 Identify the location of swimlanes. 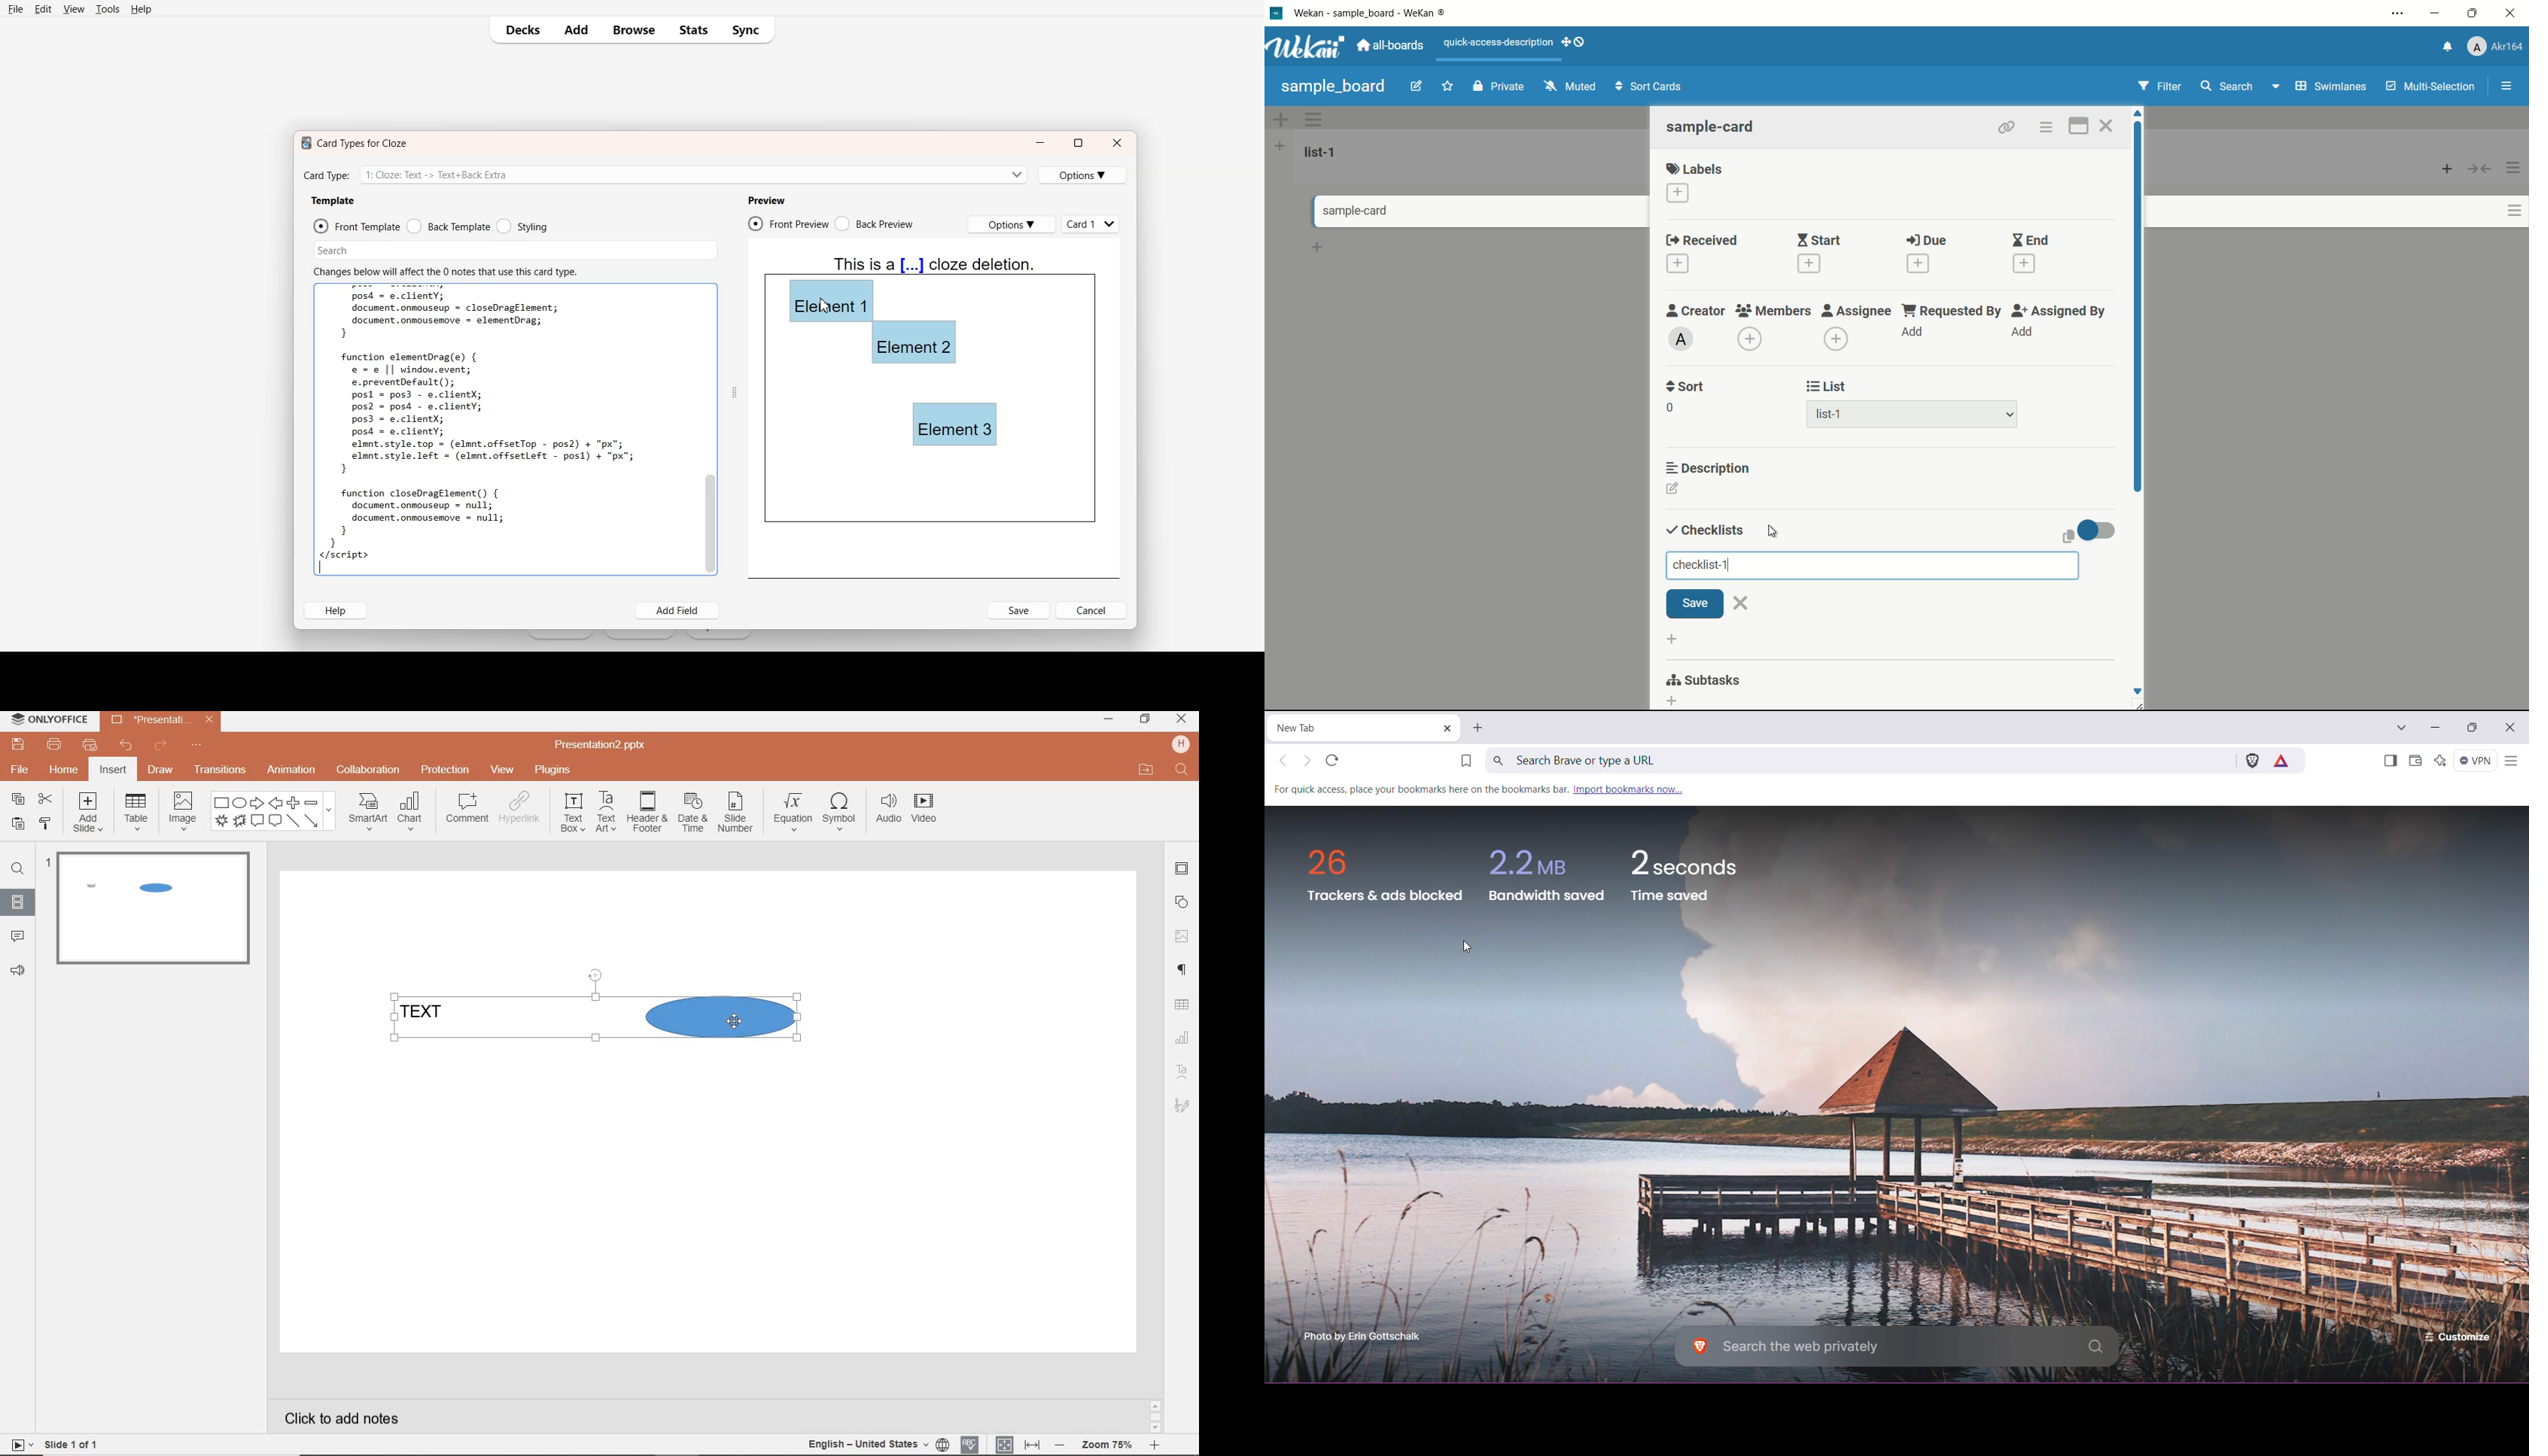
(2329, 86).